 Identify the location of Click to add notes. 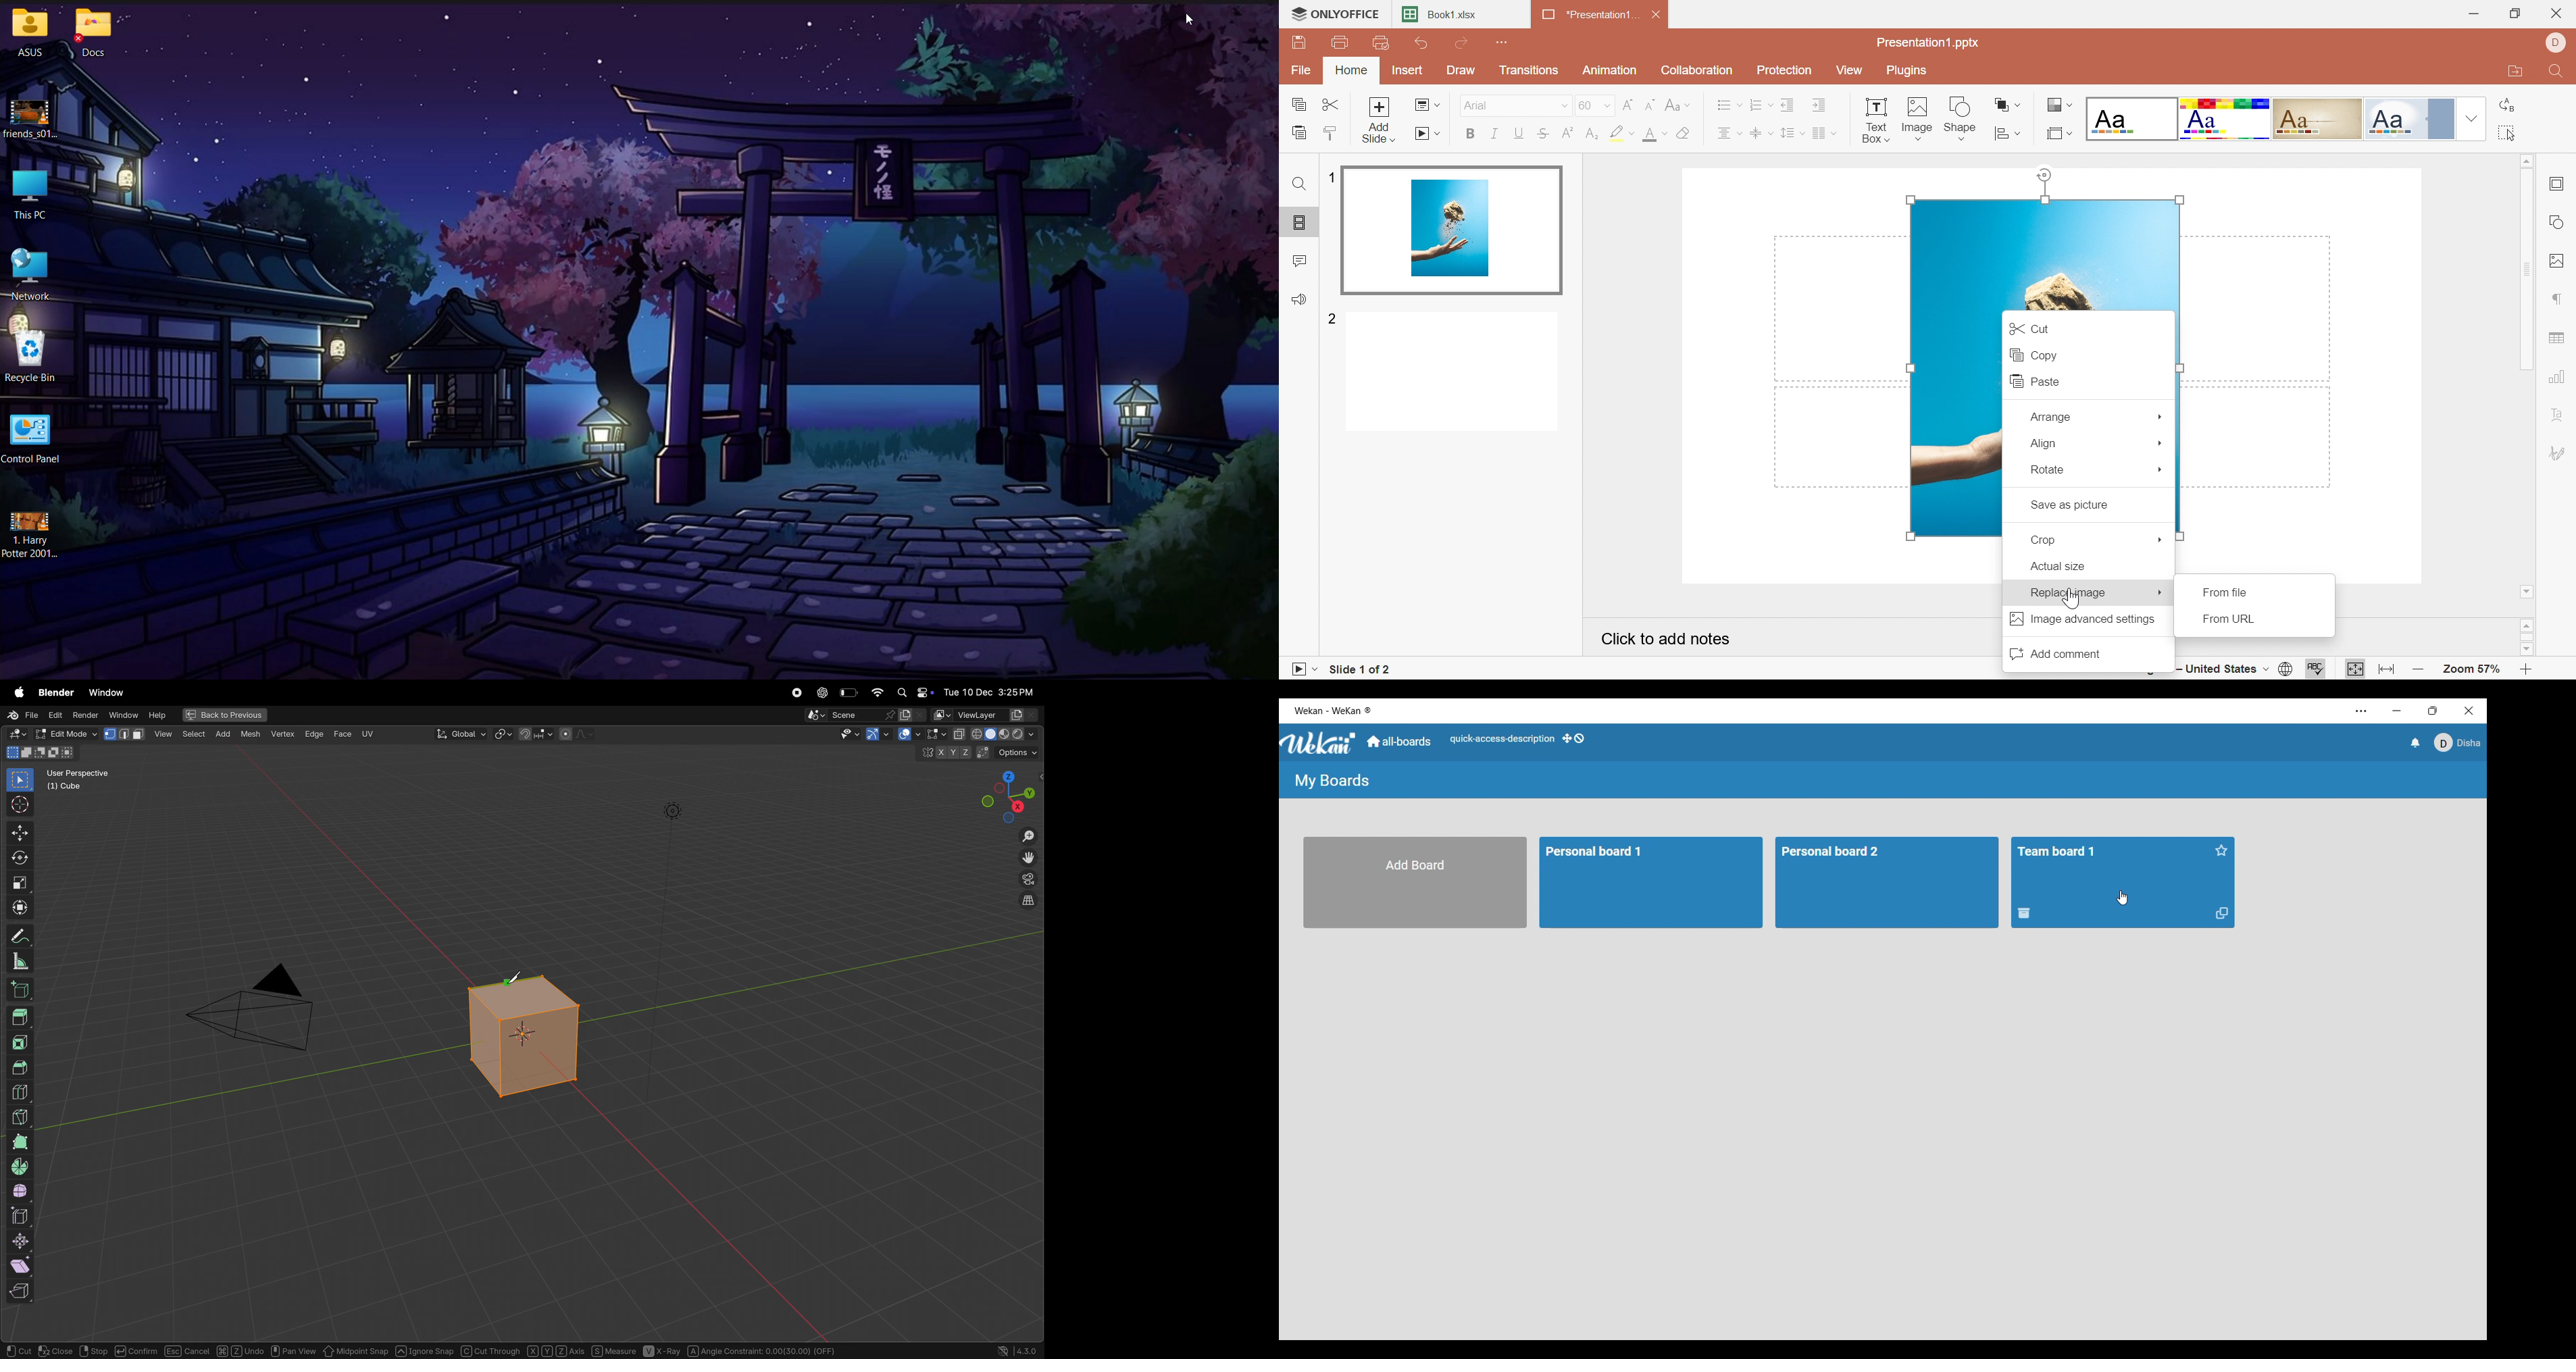
(1667, 637).